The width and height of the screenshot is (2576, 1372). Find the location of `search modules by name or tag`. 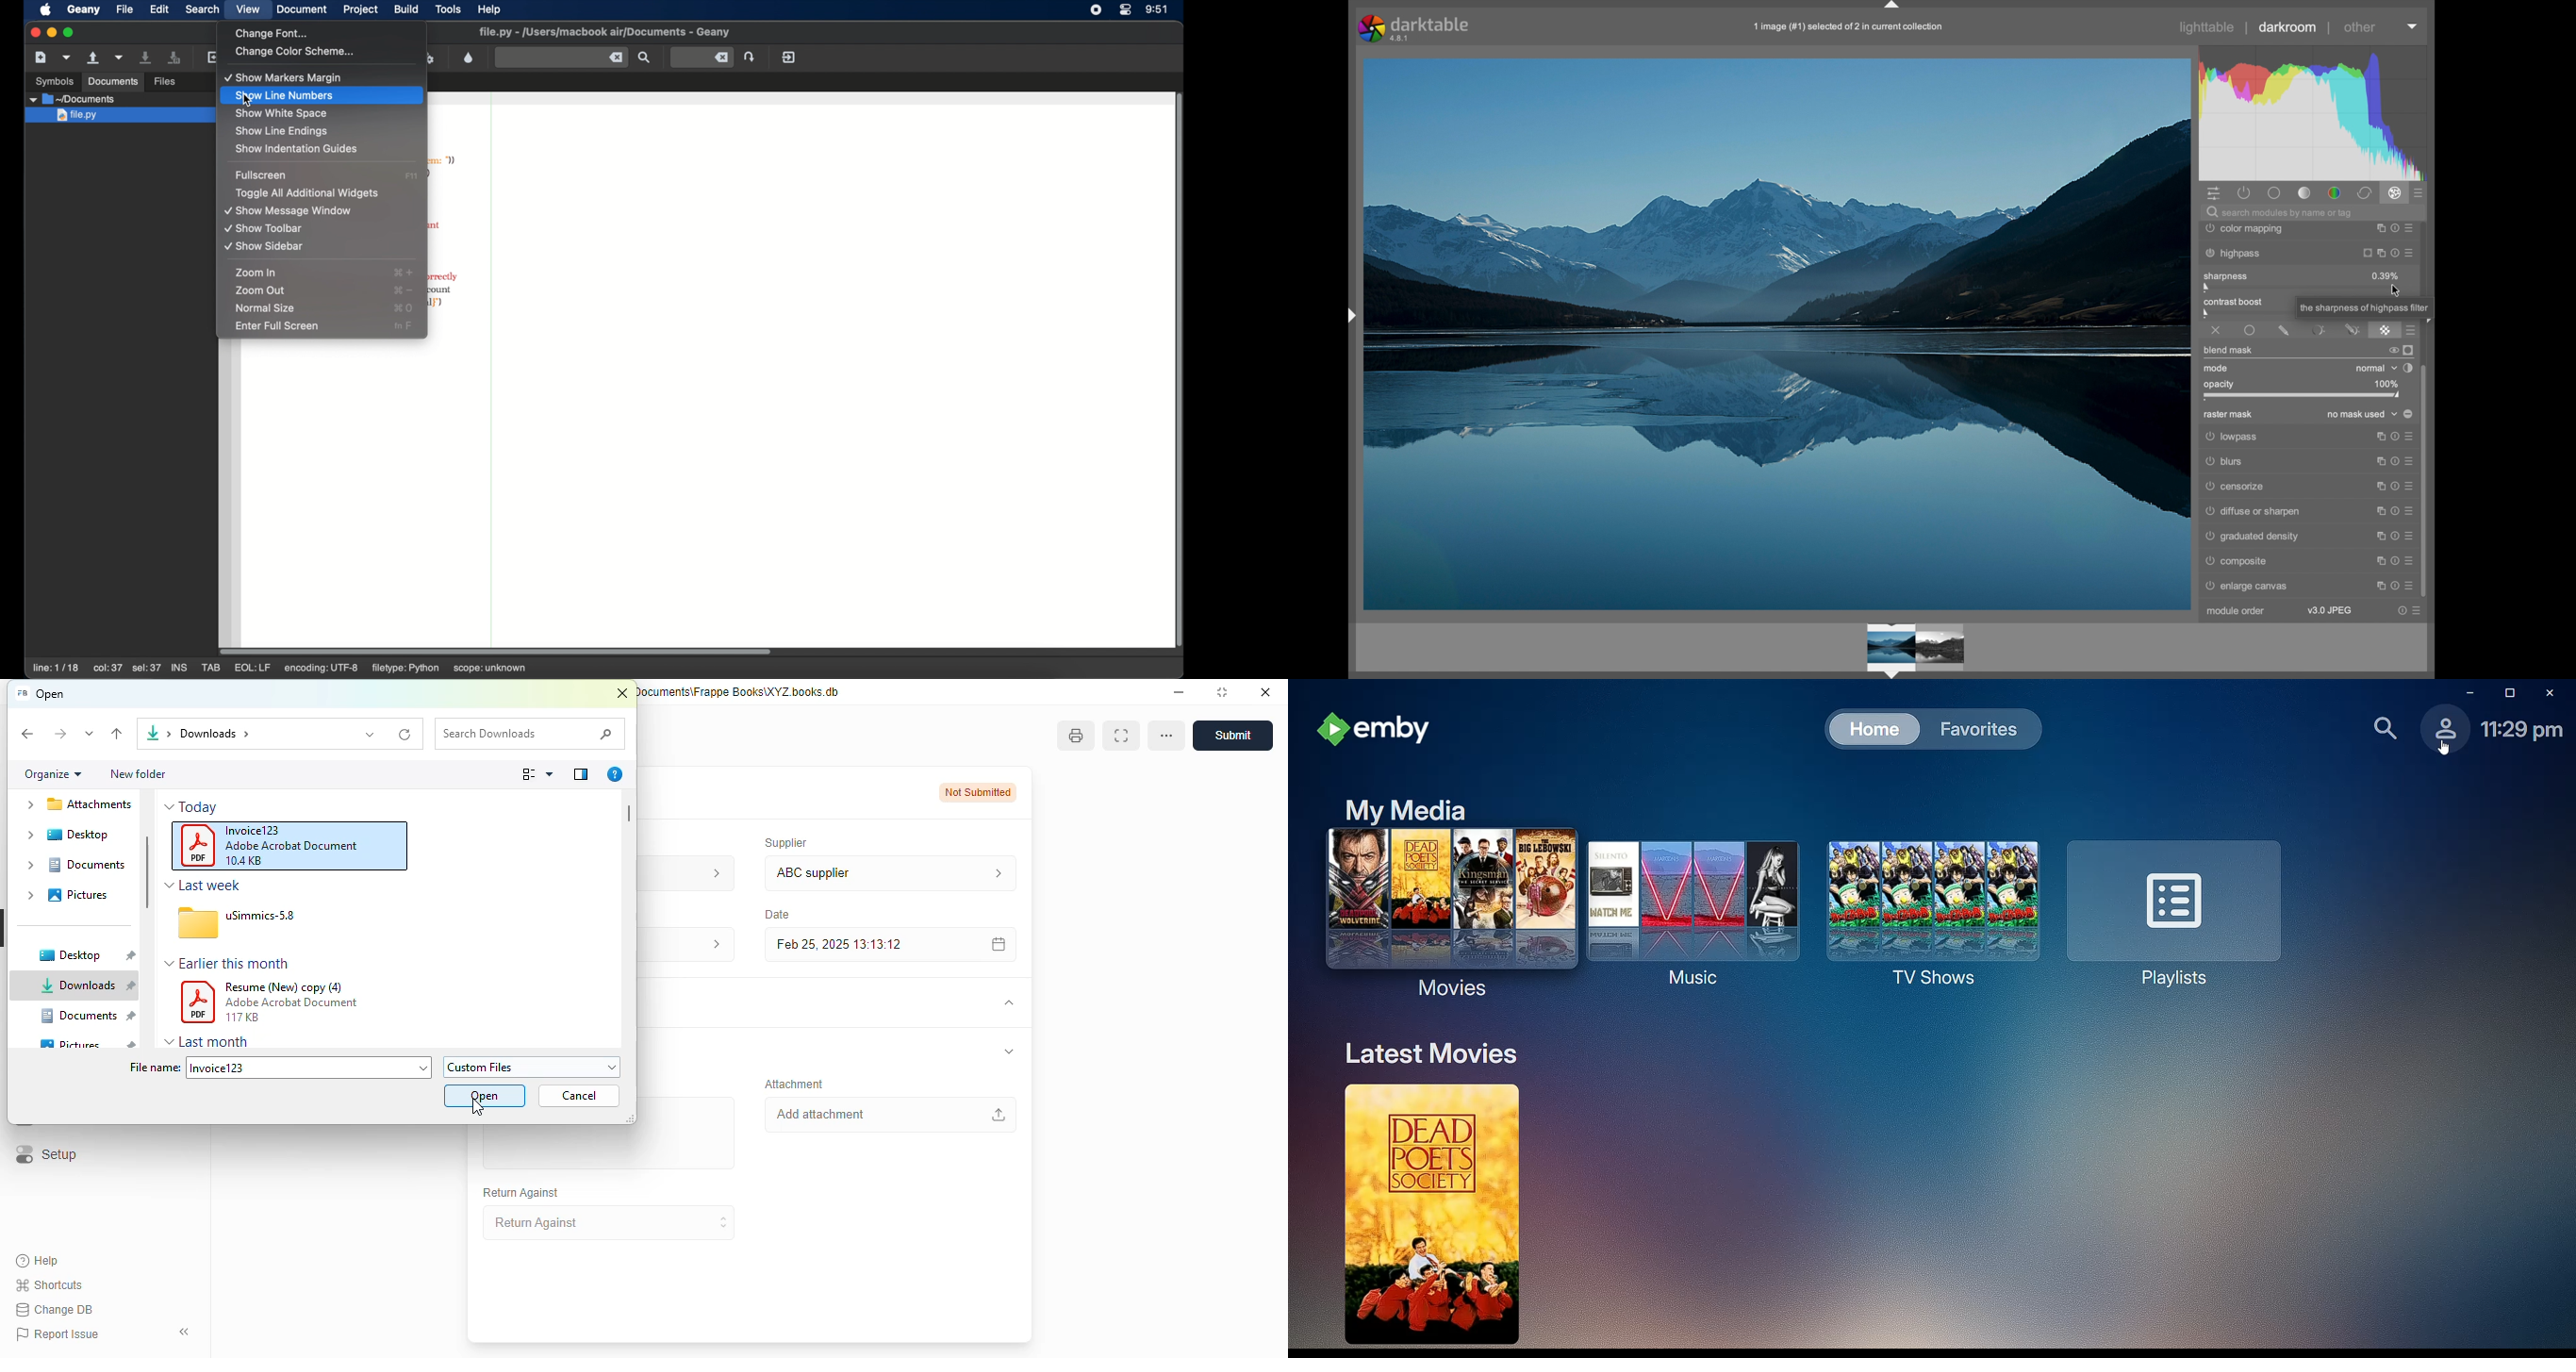

search modules by name or tag is located at coordinates (2279, 214).